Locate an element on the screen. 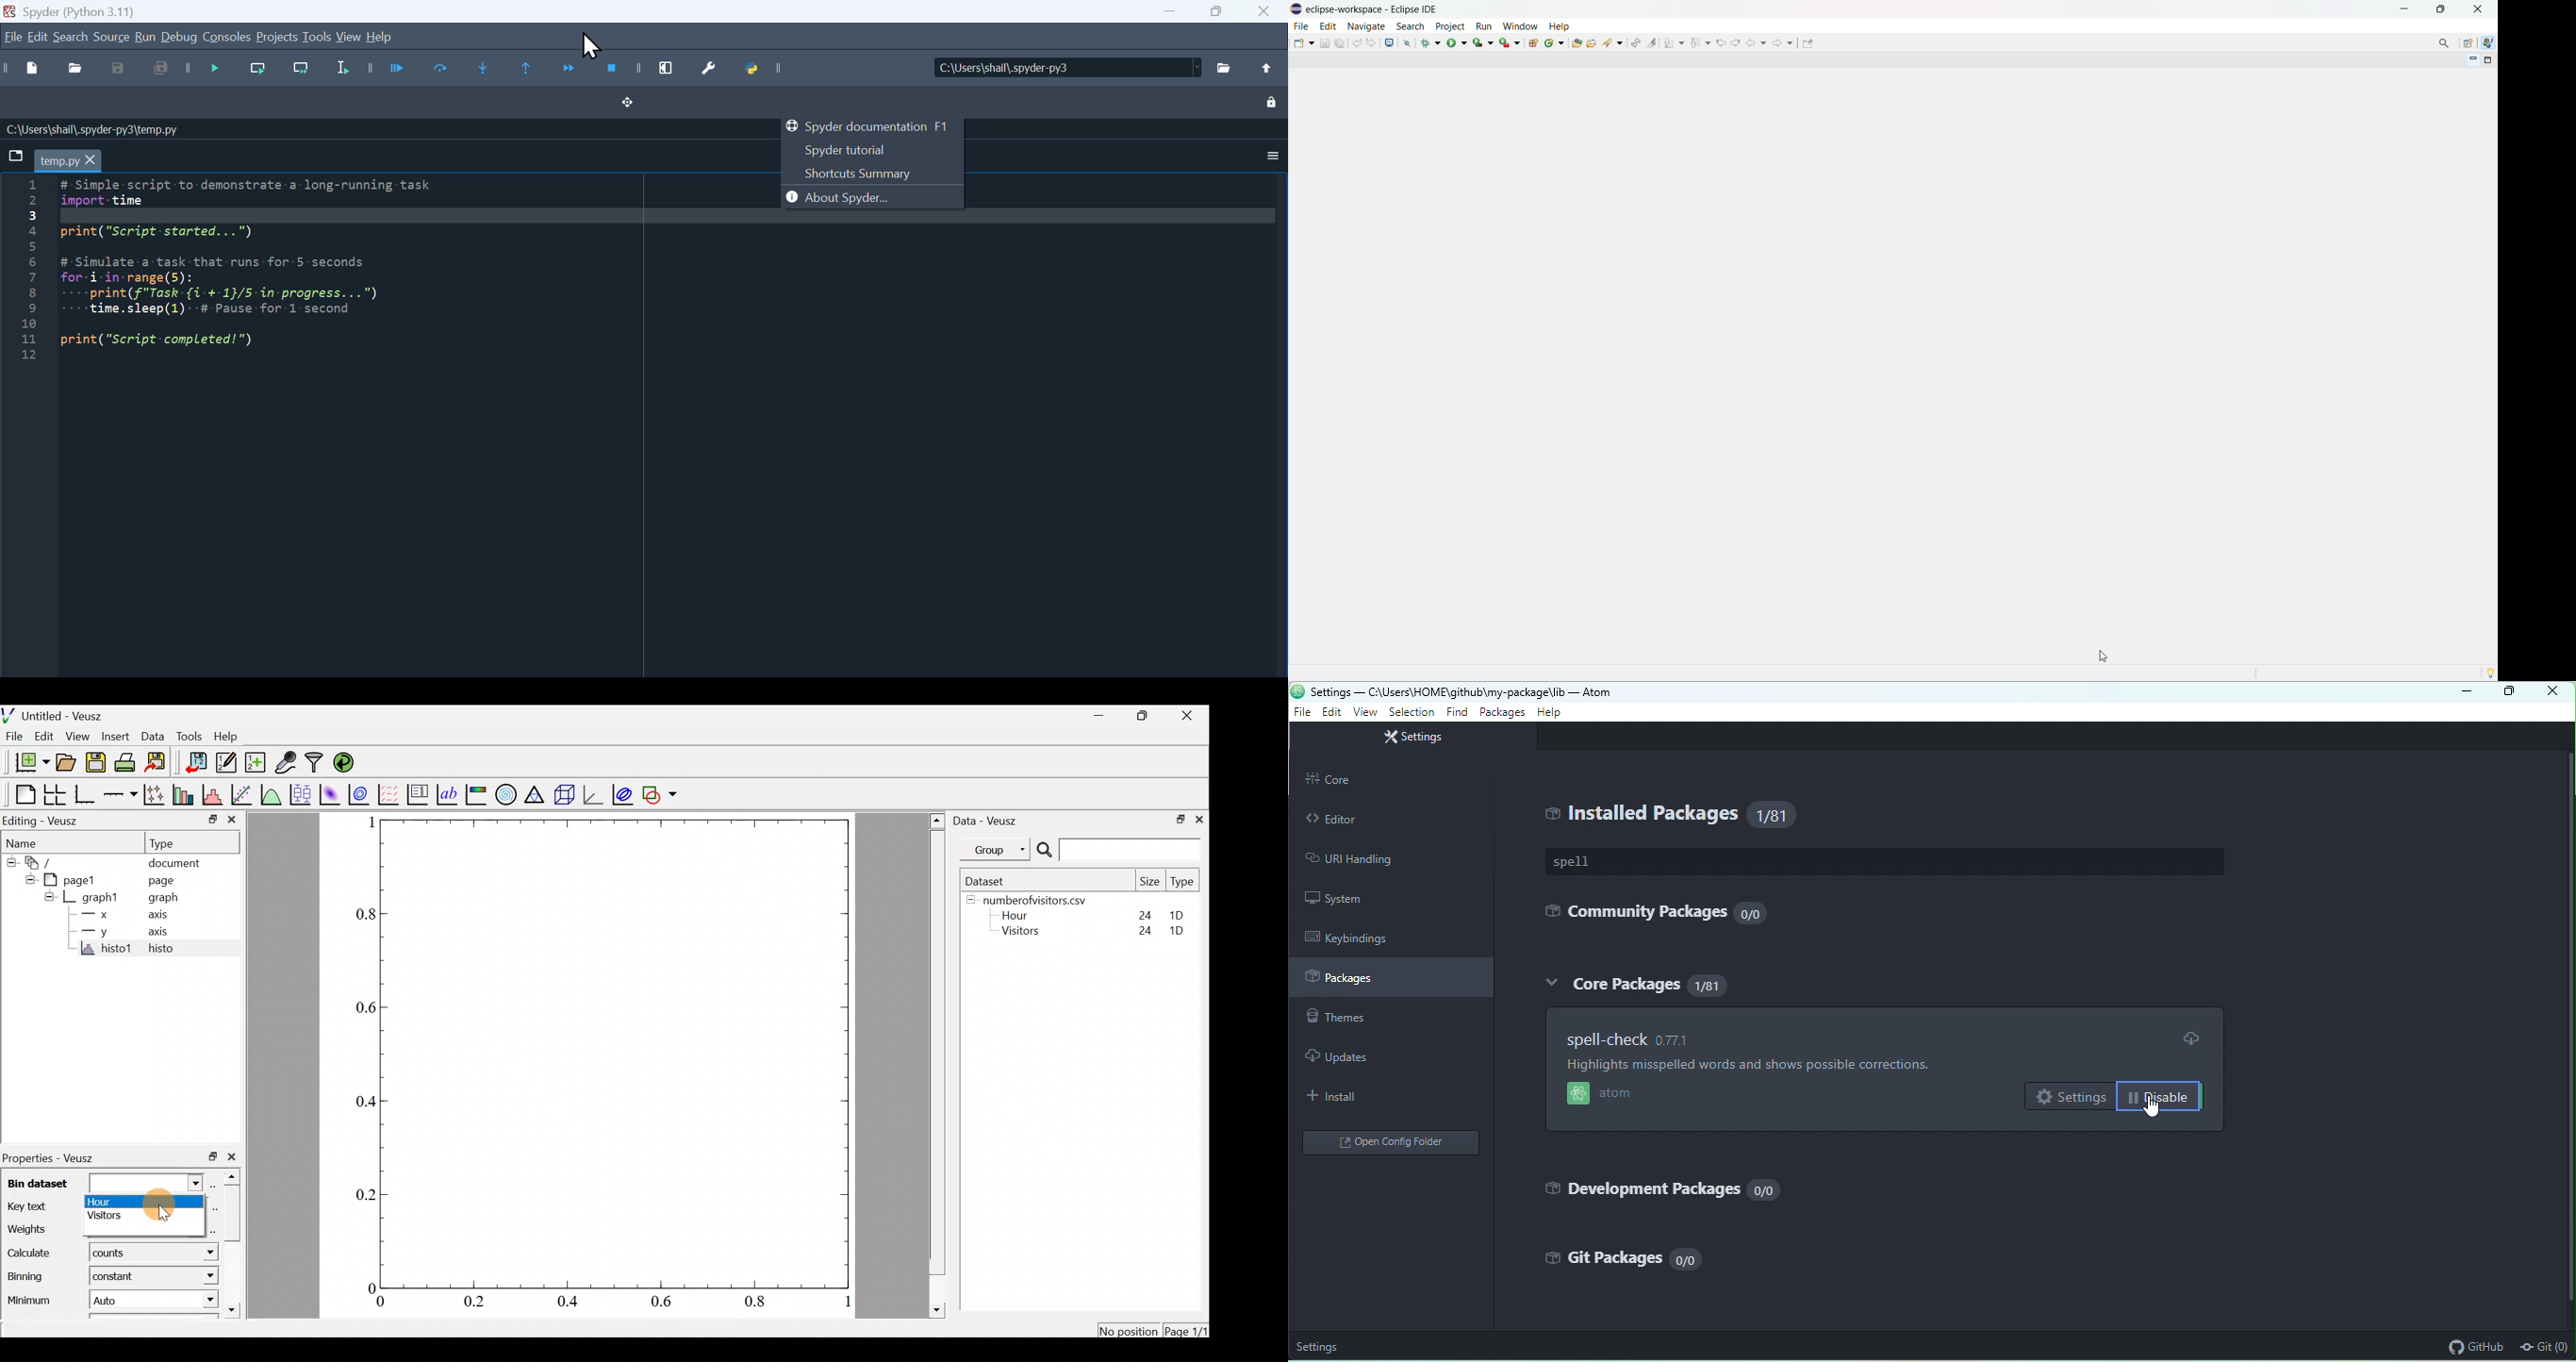 The image size is (2576, 1372). close is located at coordinates (1200, 820).